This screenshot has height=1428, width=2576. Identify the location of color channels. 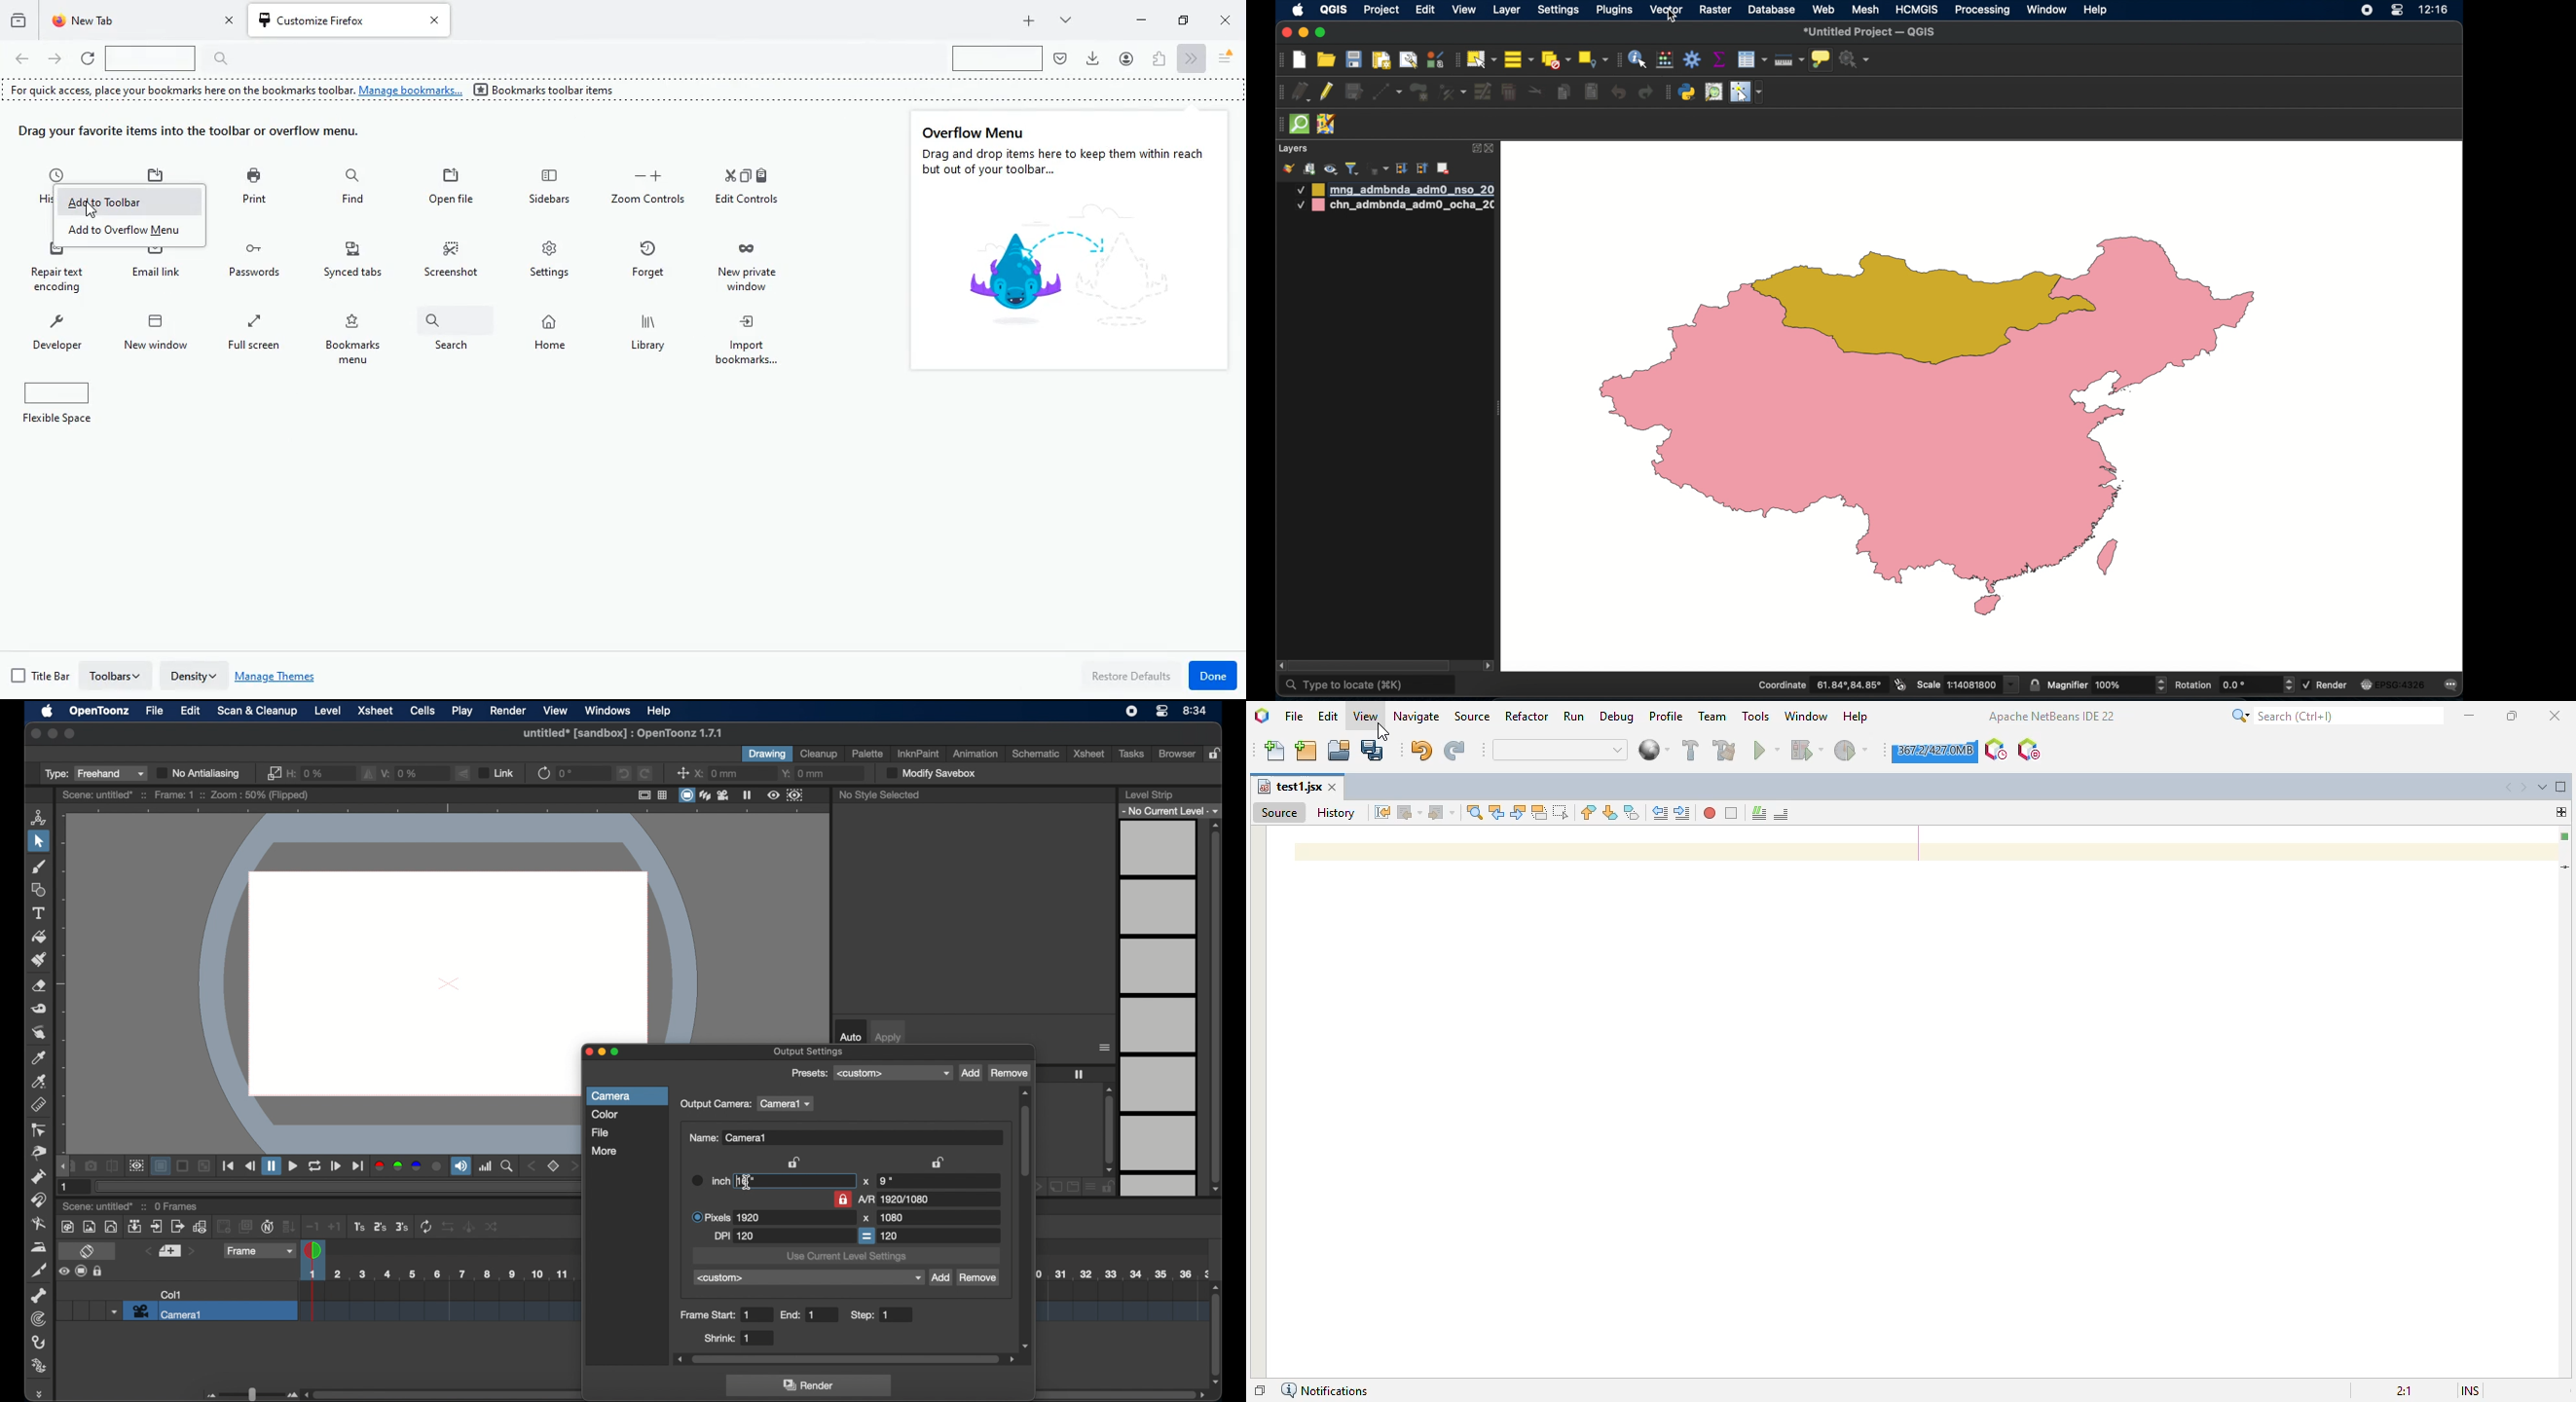
(408, 1166).